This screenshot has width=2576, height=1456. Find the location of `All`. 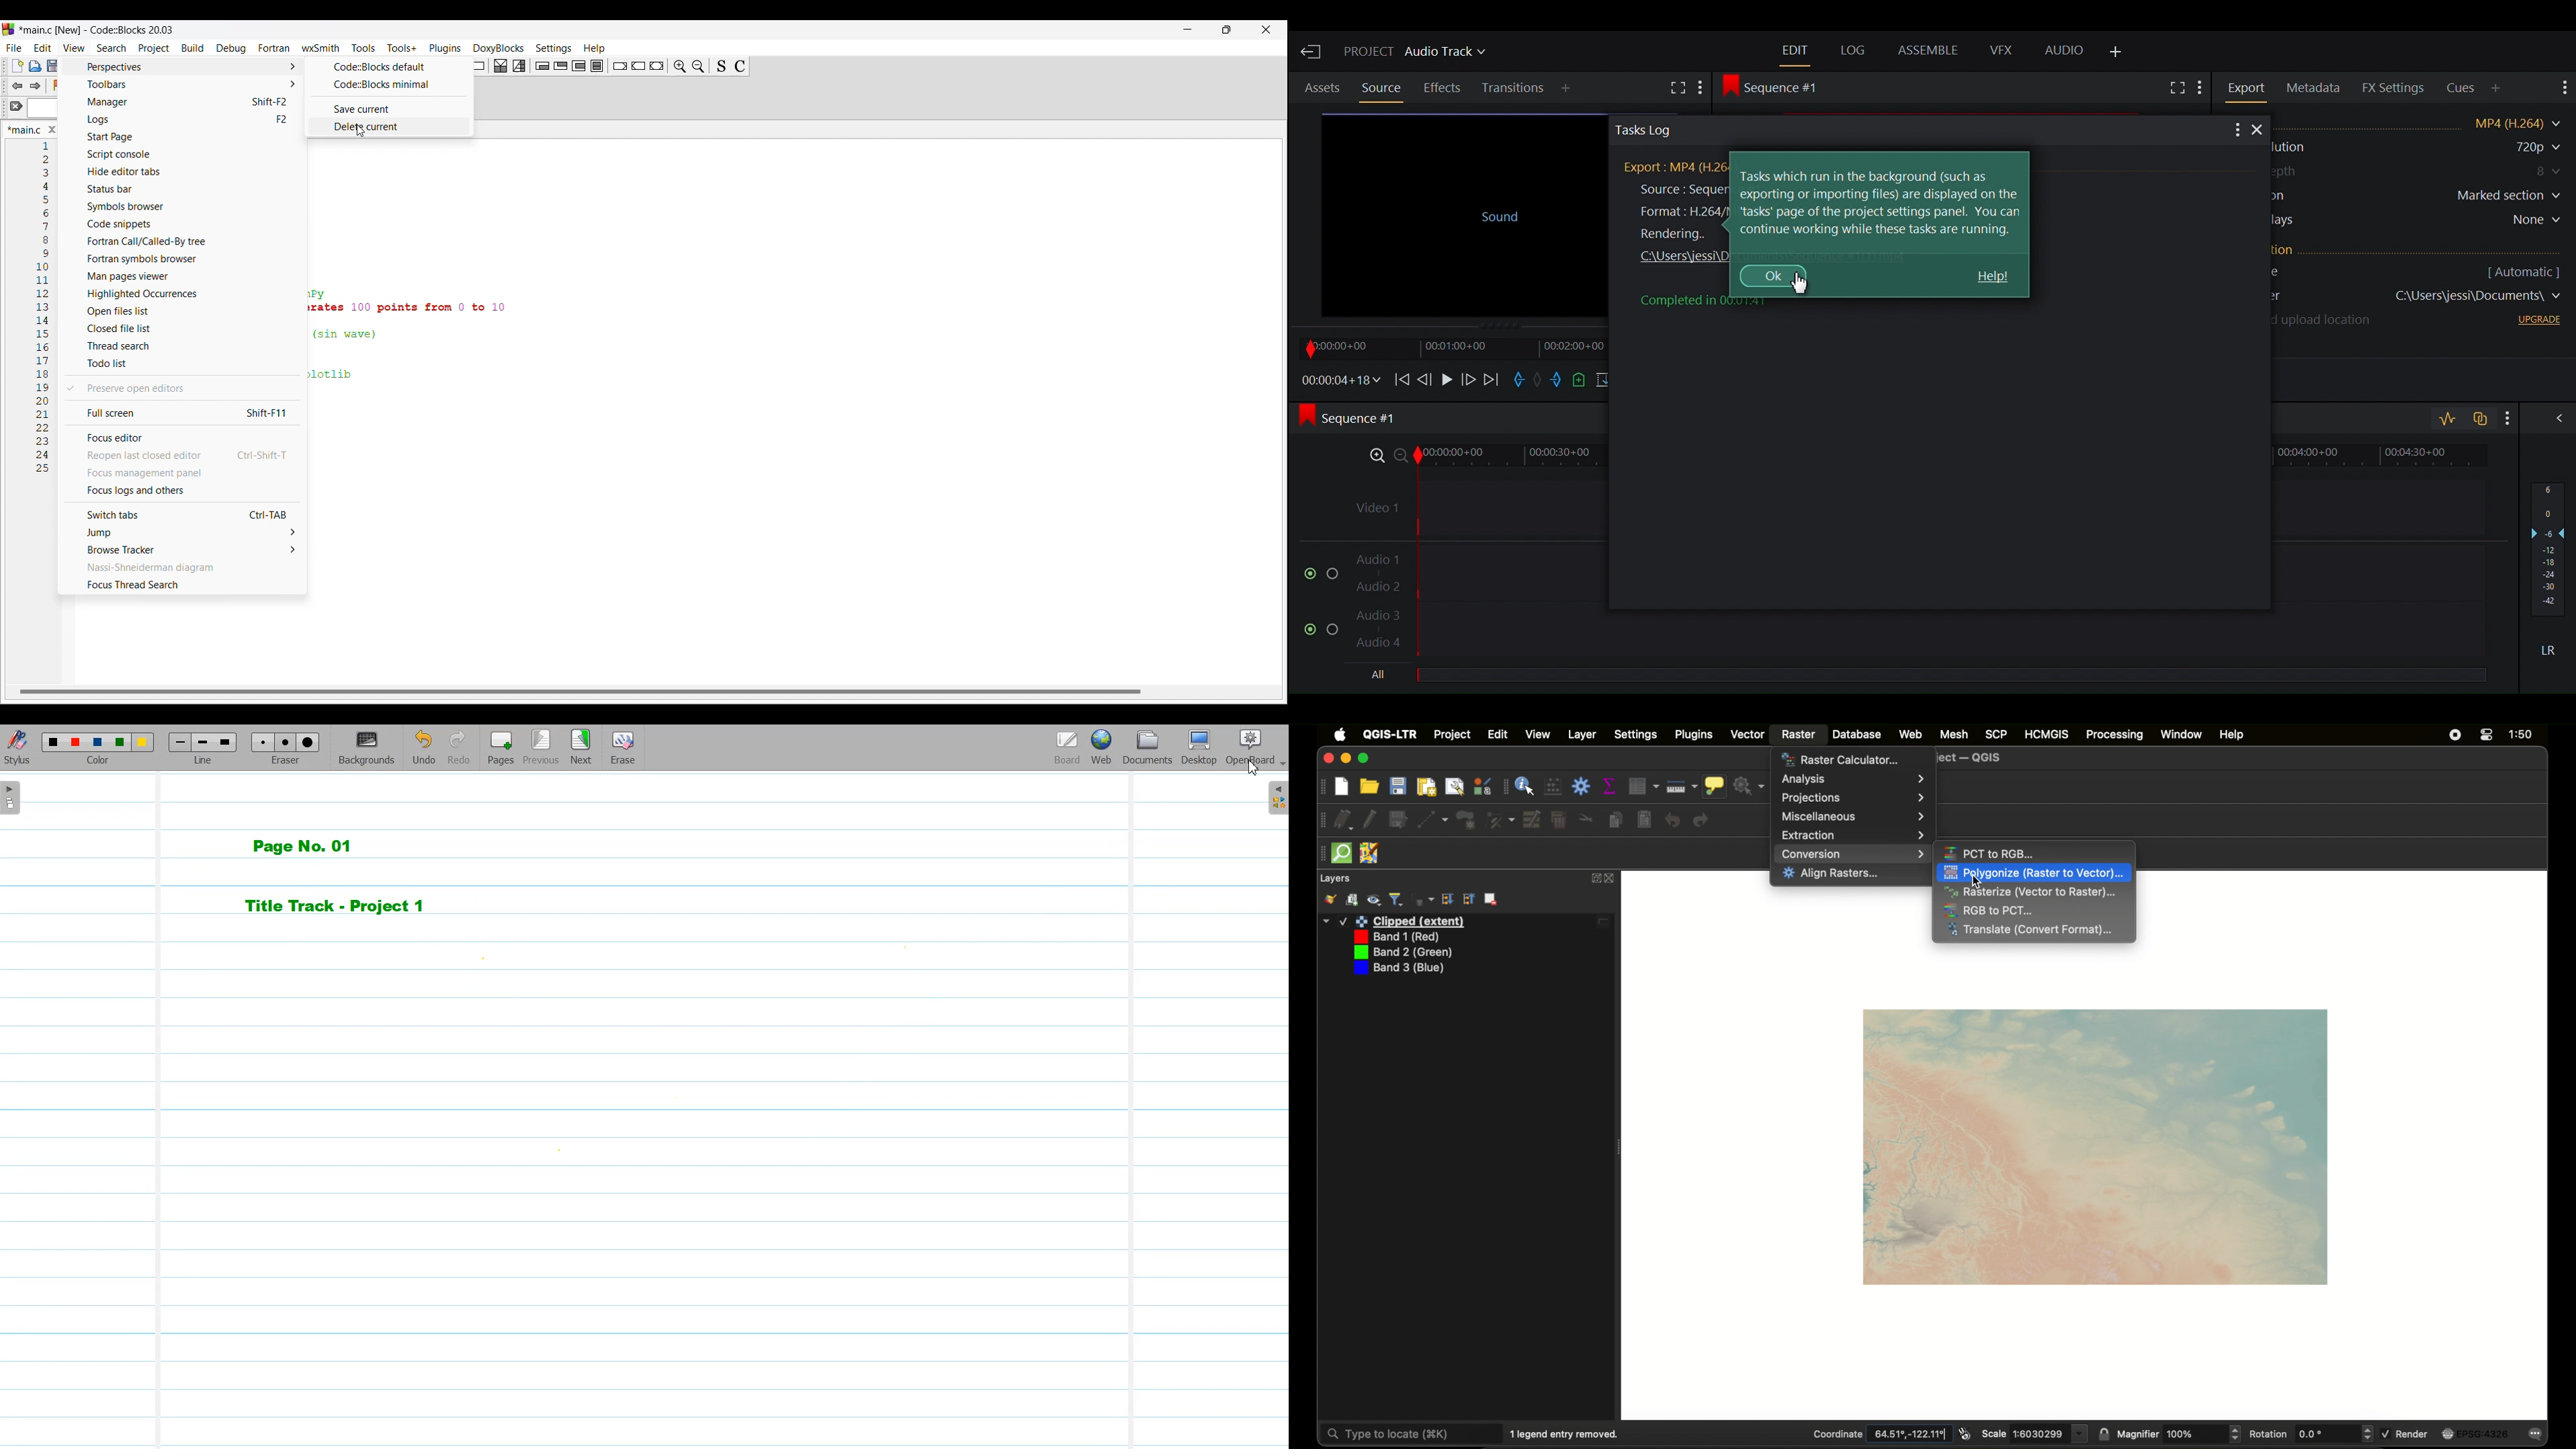

All is located at coordinates (1382, 676).